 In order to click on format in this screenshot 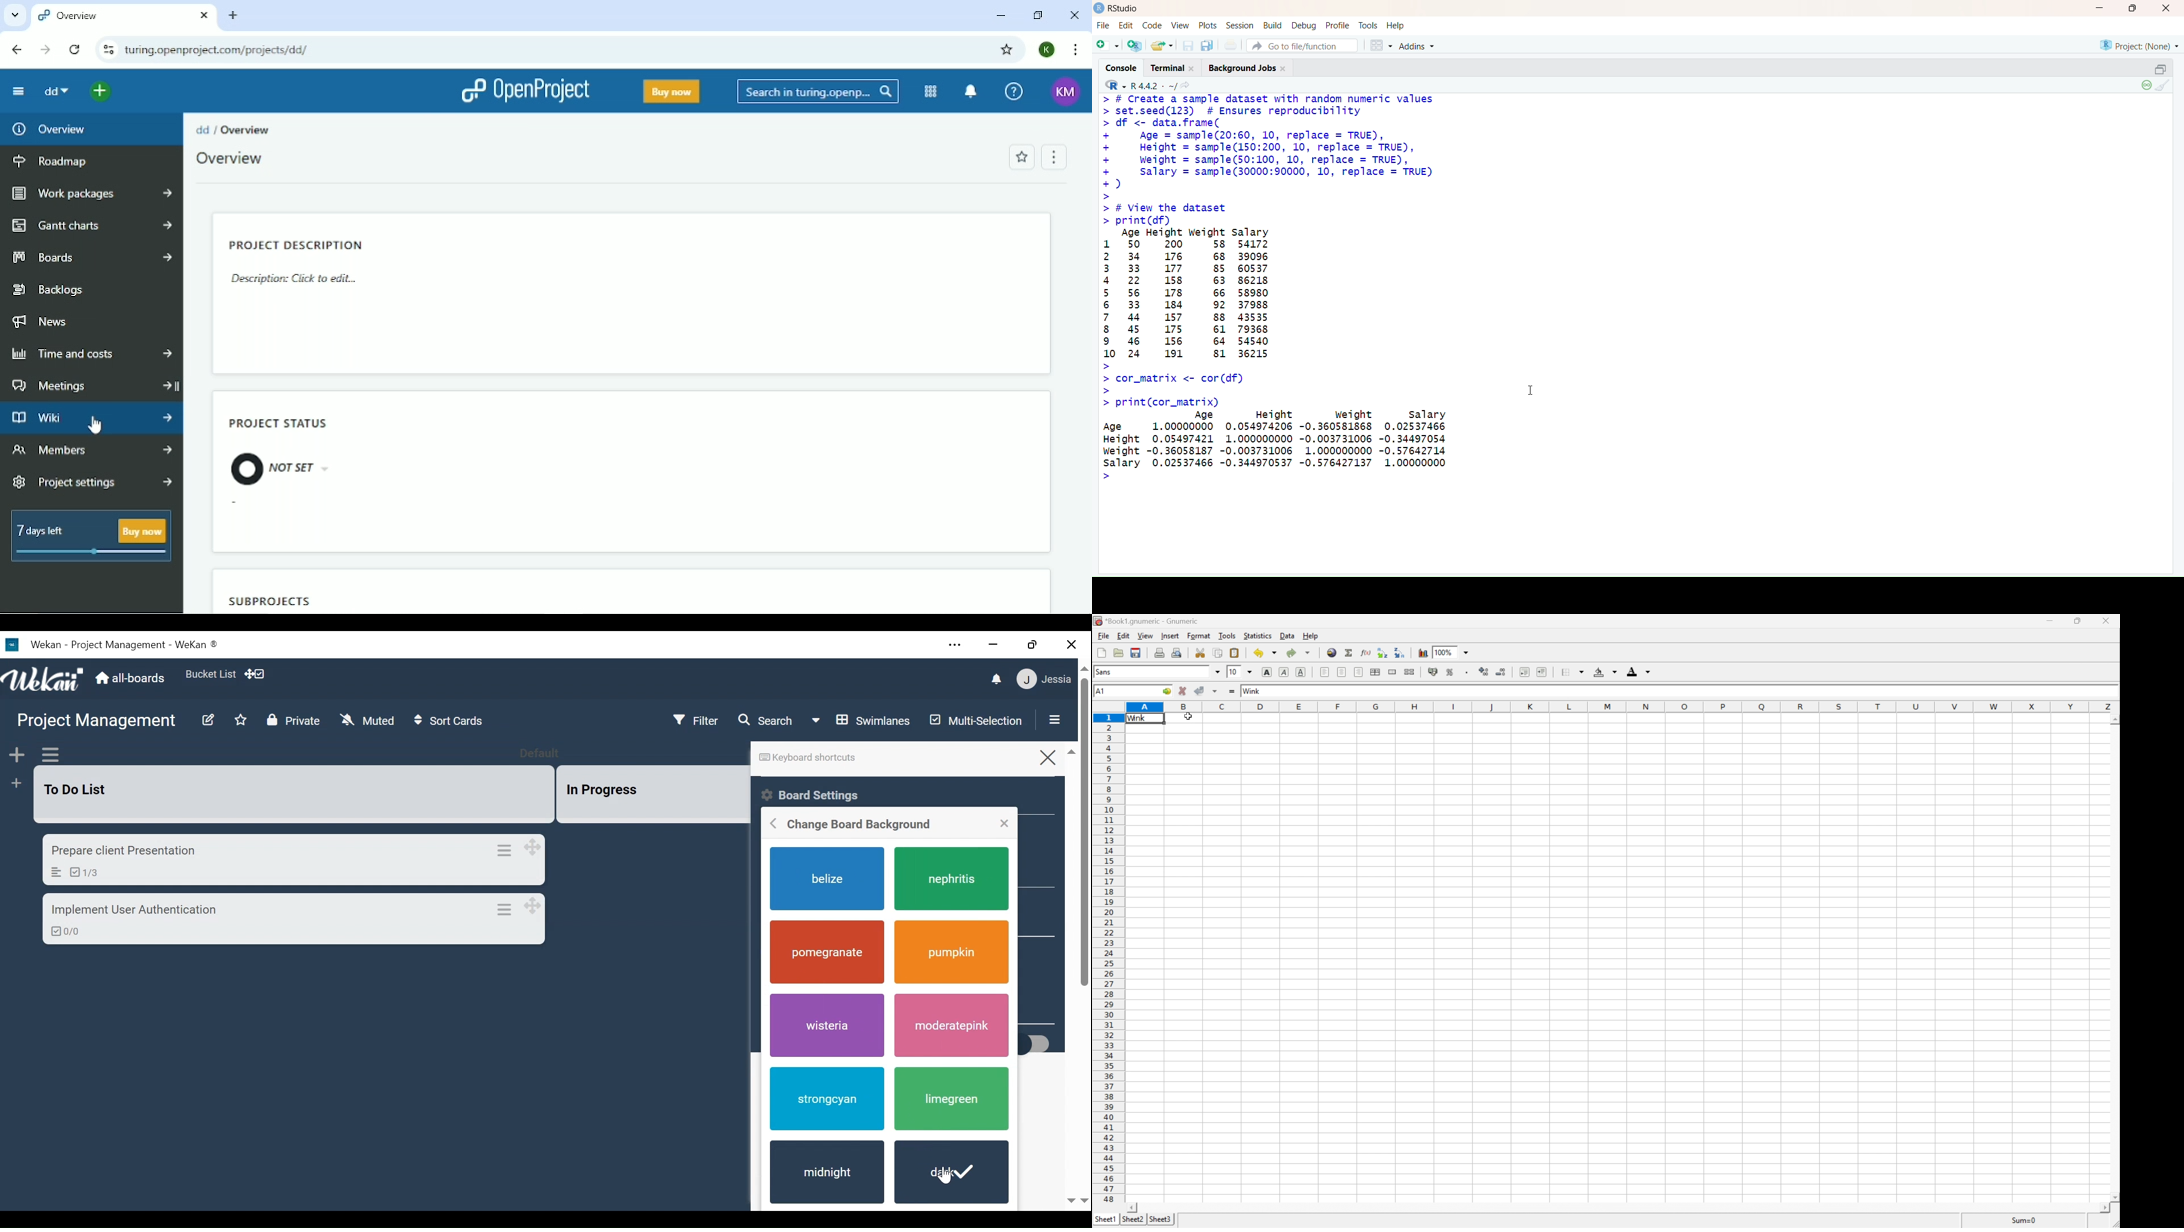, I will do `click(1198, 637)`.